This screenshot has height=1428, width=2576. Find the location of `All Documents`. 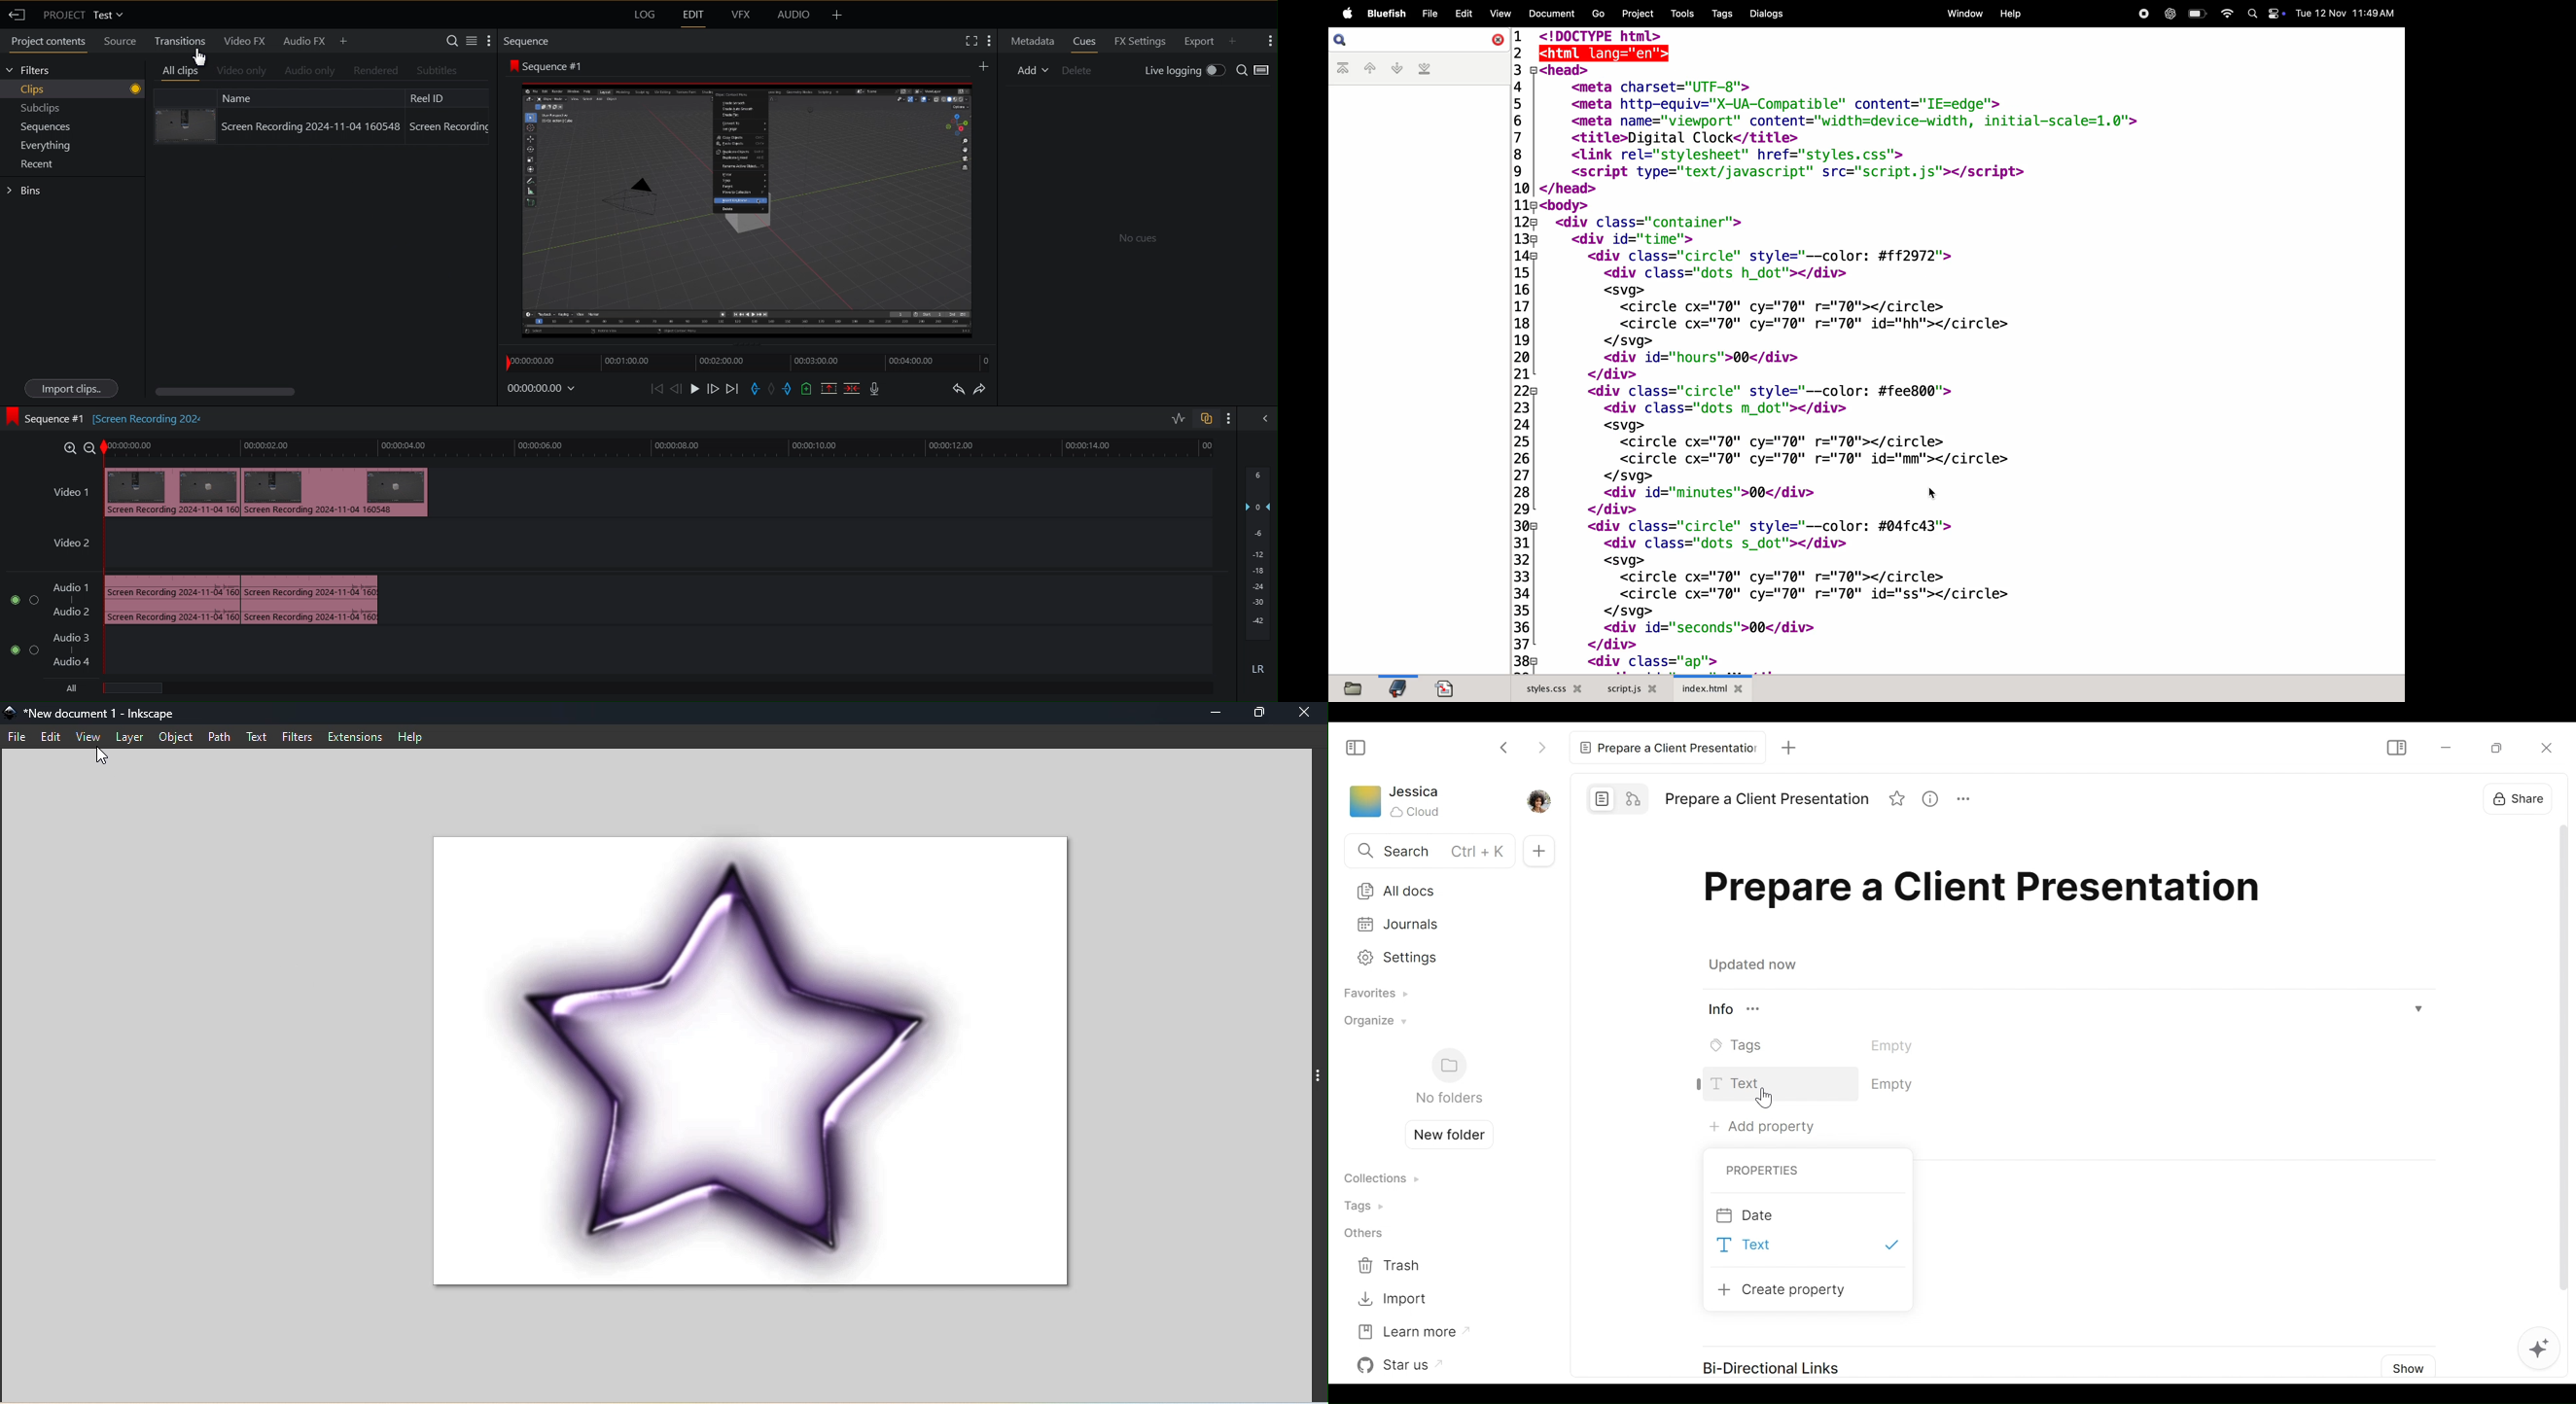

All Documents is located at coordinates (1440, 890).